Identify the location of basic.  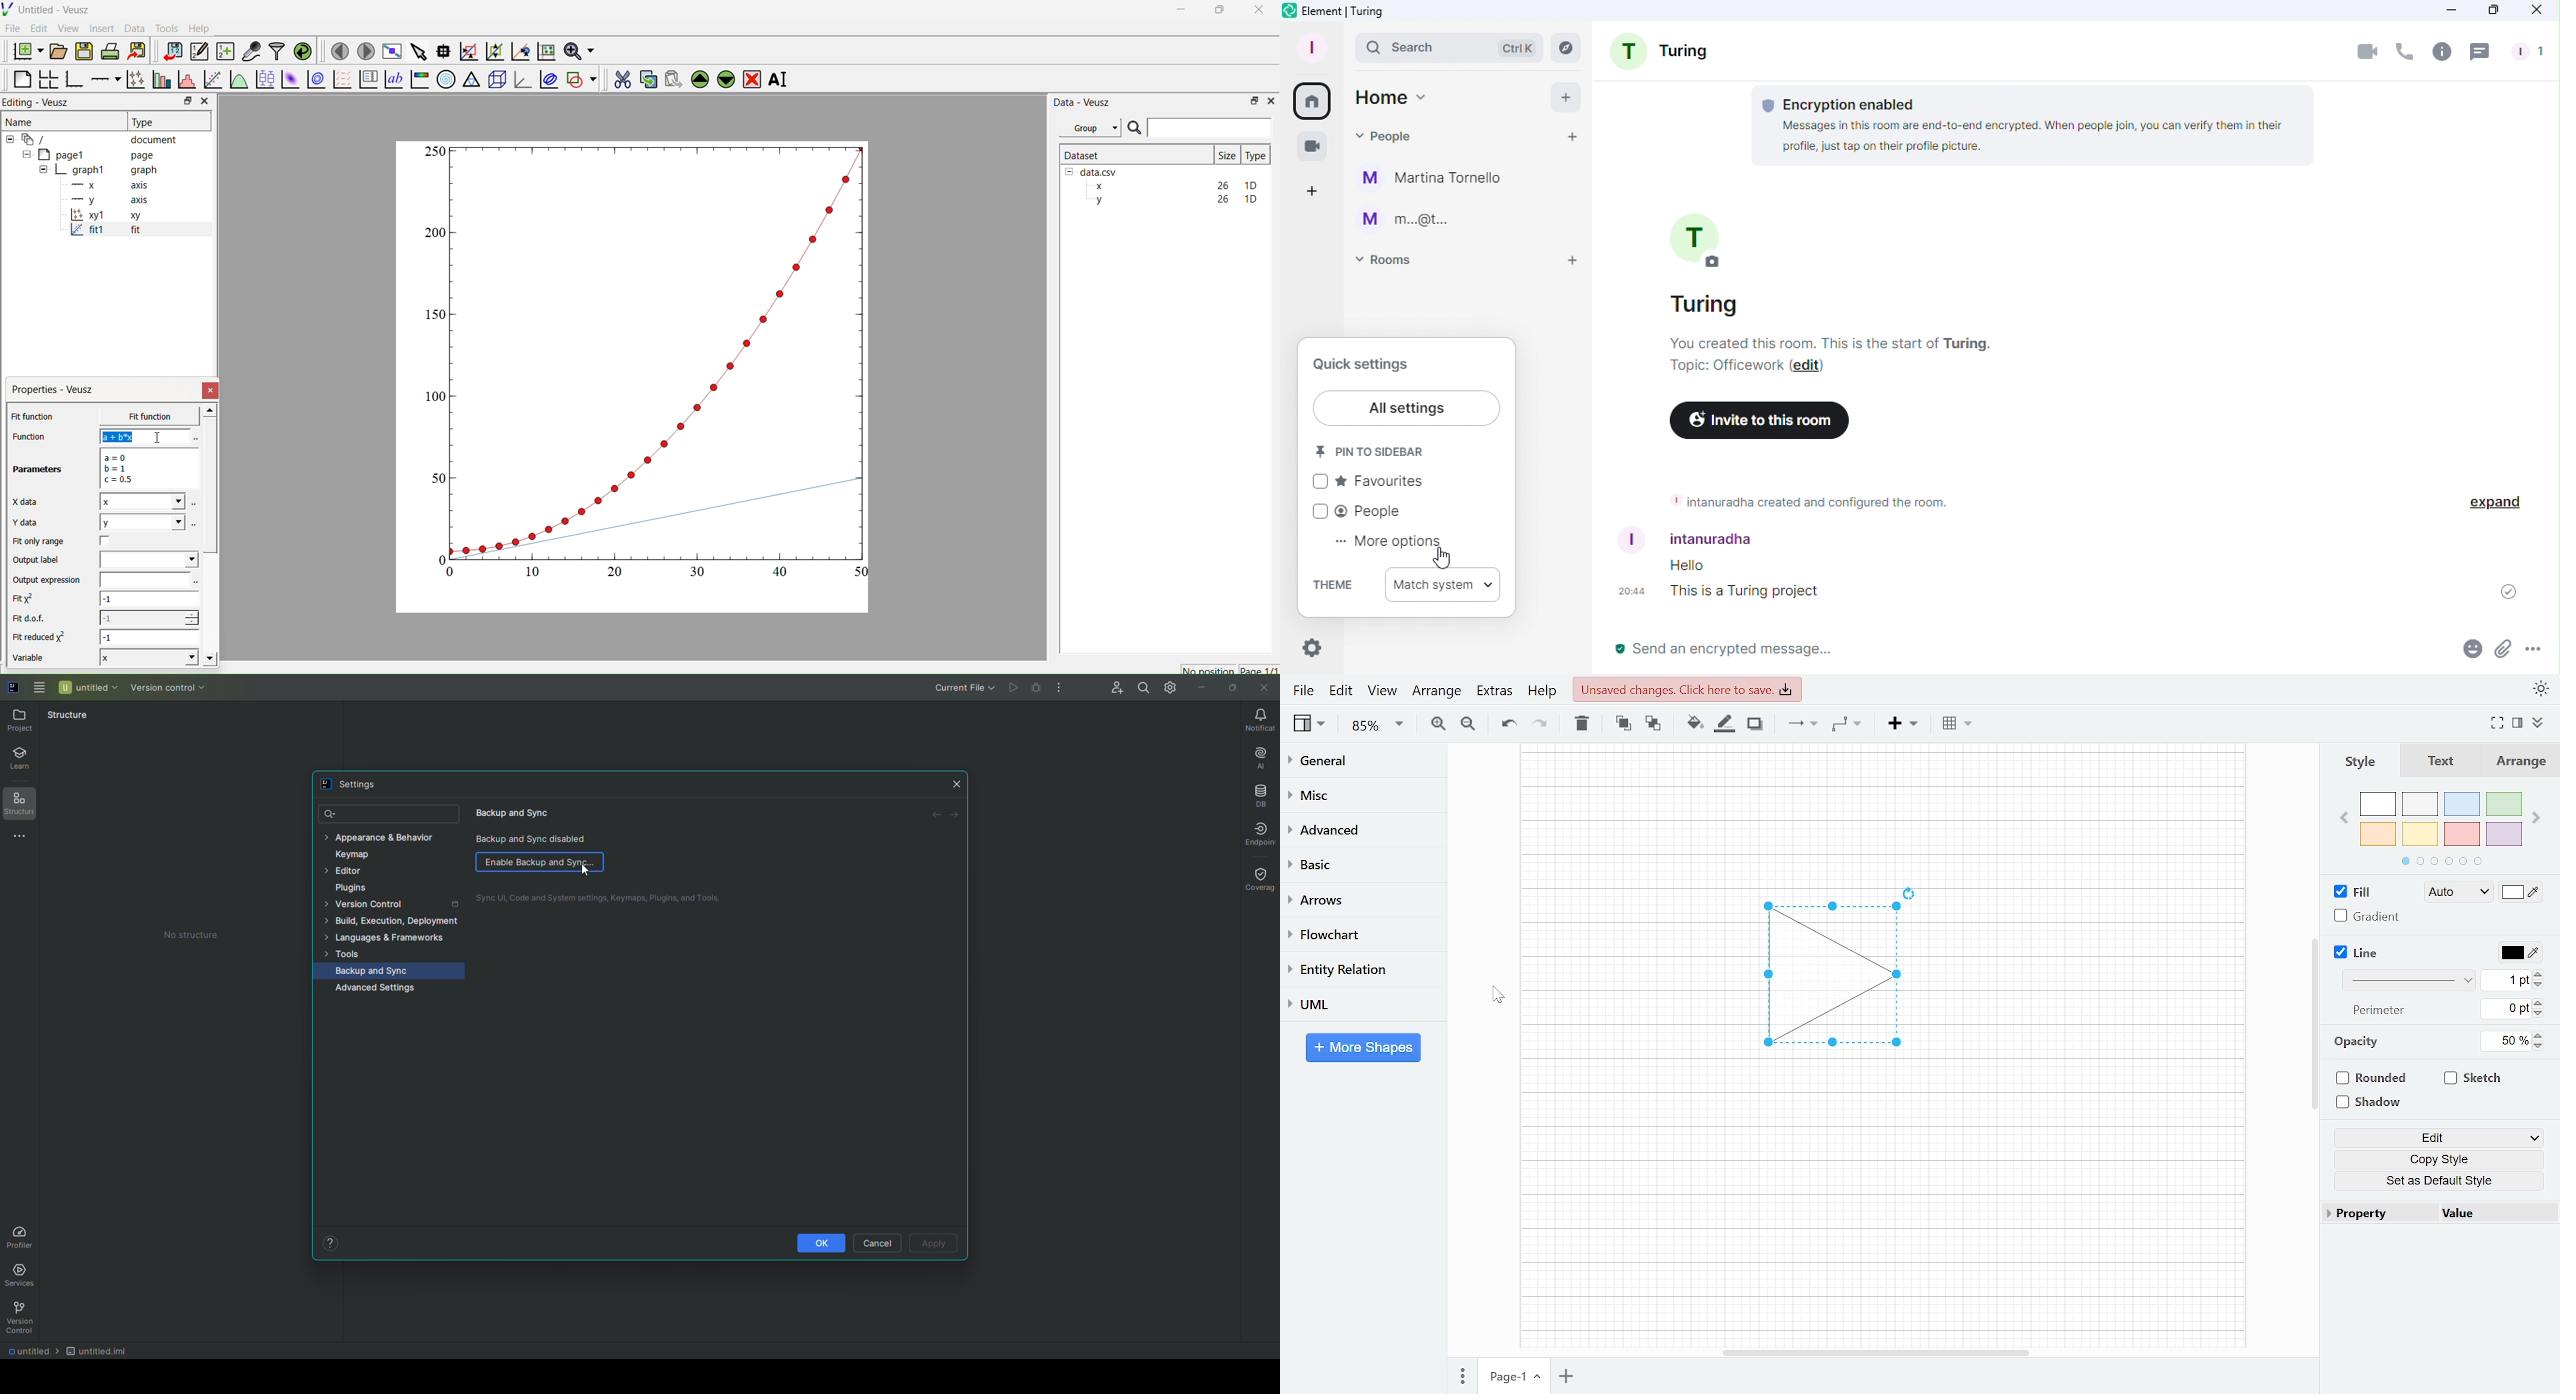
(1356, 863).